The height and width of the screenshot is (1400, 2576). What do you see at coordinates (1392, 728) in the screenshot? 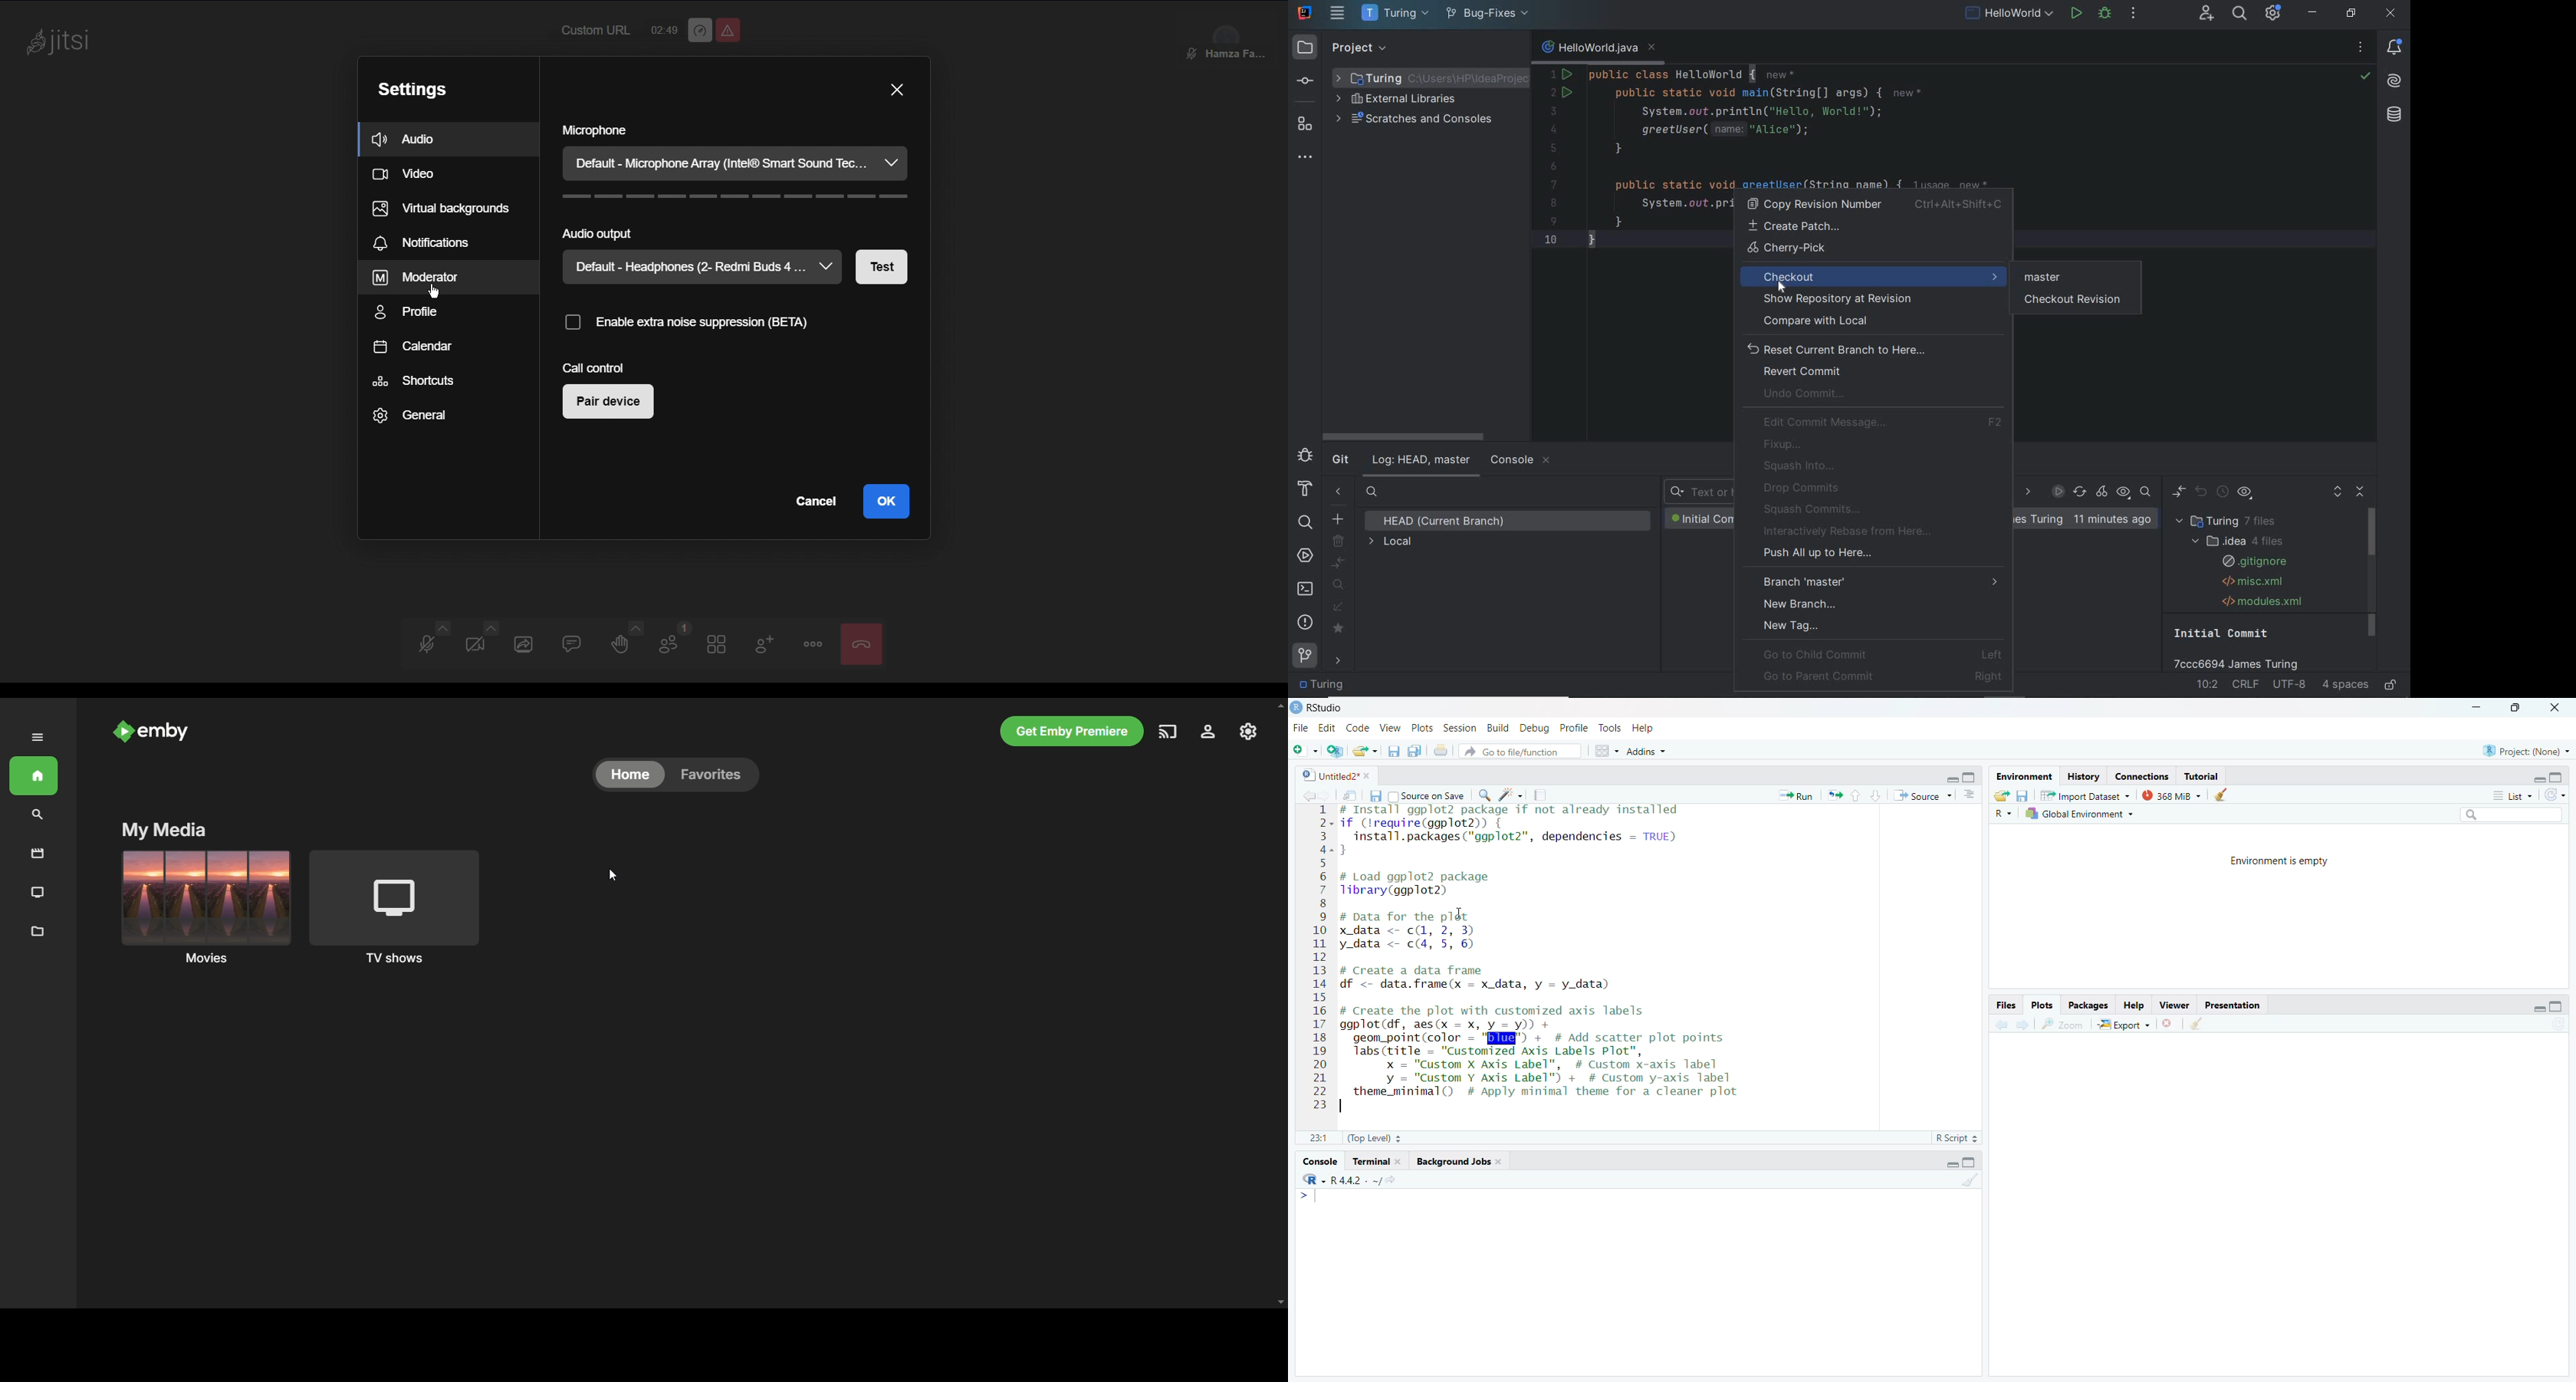
I see `View` at bounding box center [1392, 728].